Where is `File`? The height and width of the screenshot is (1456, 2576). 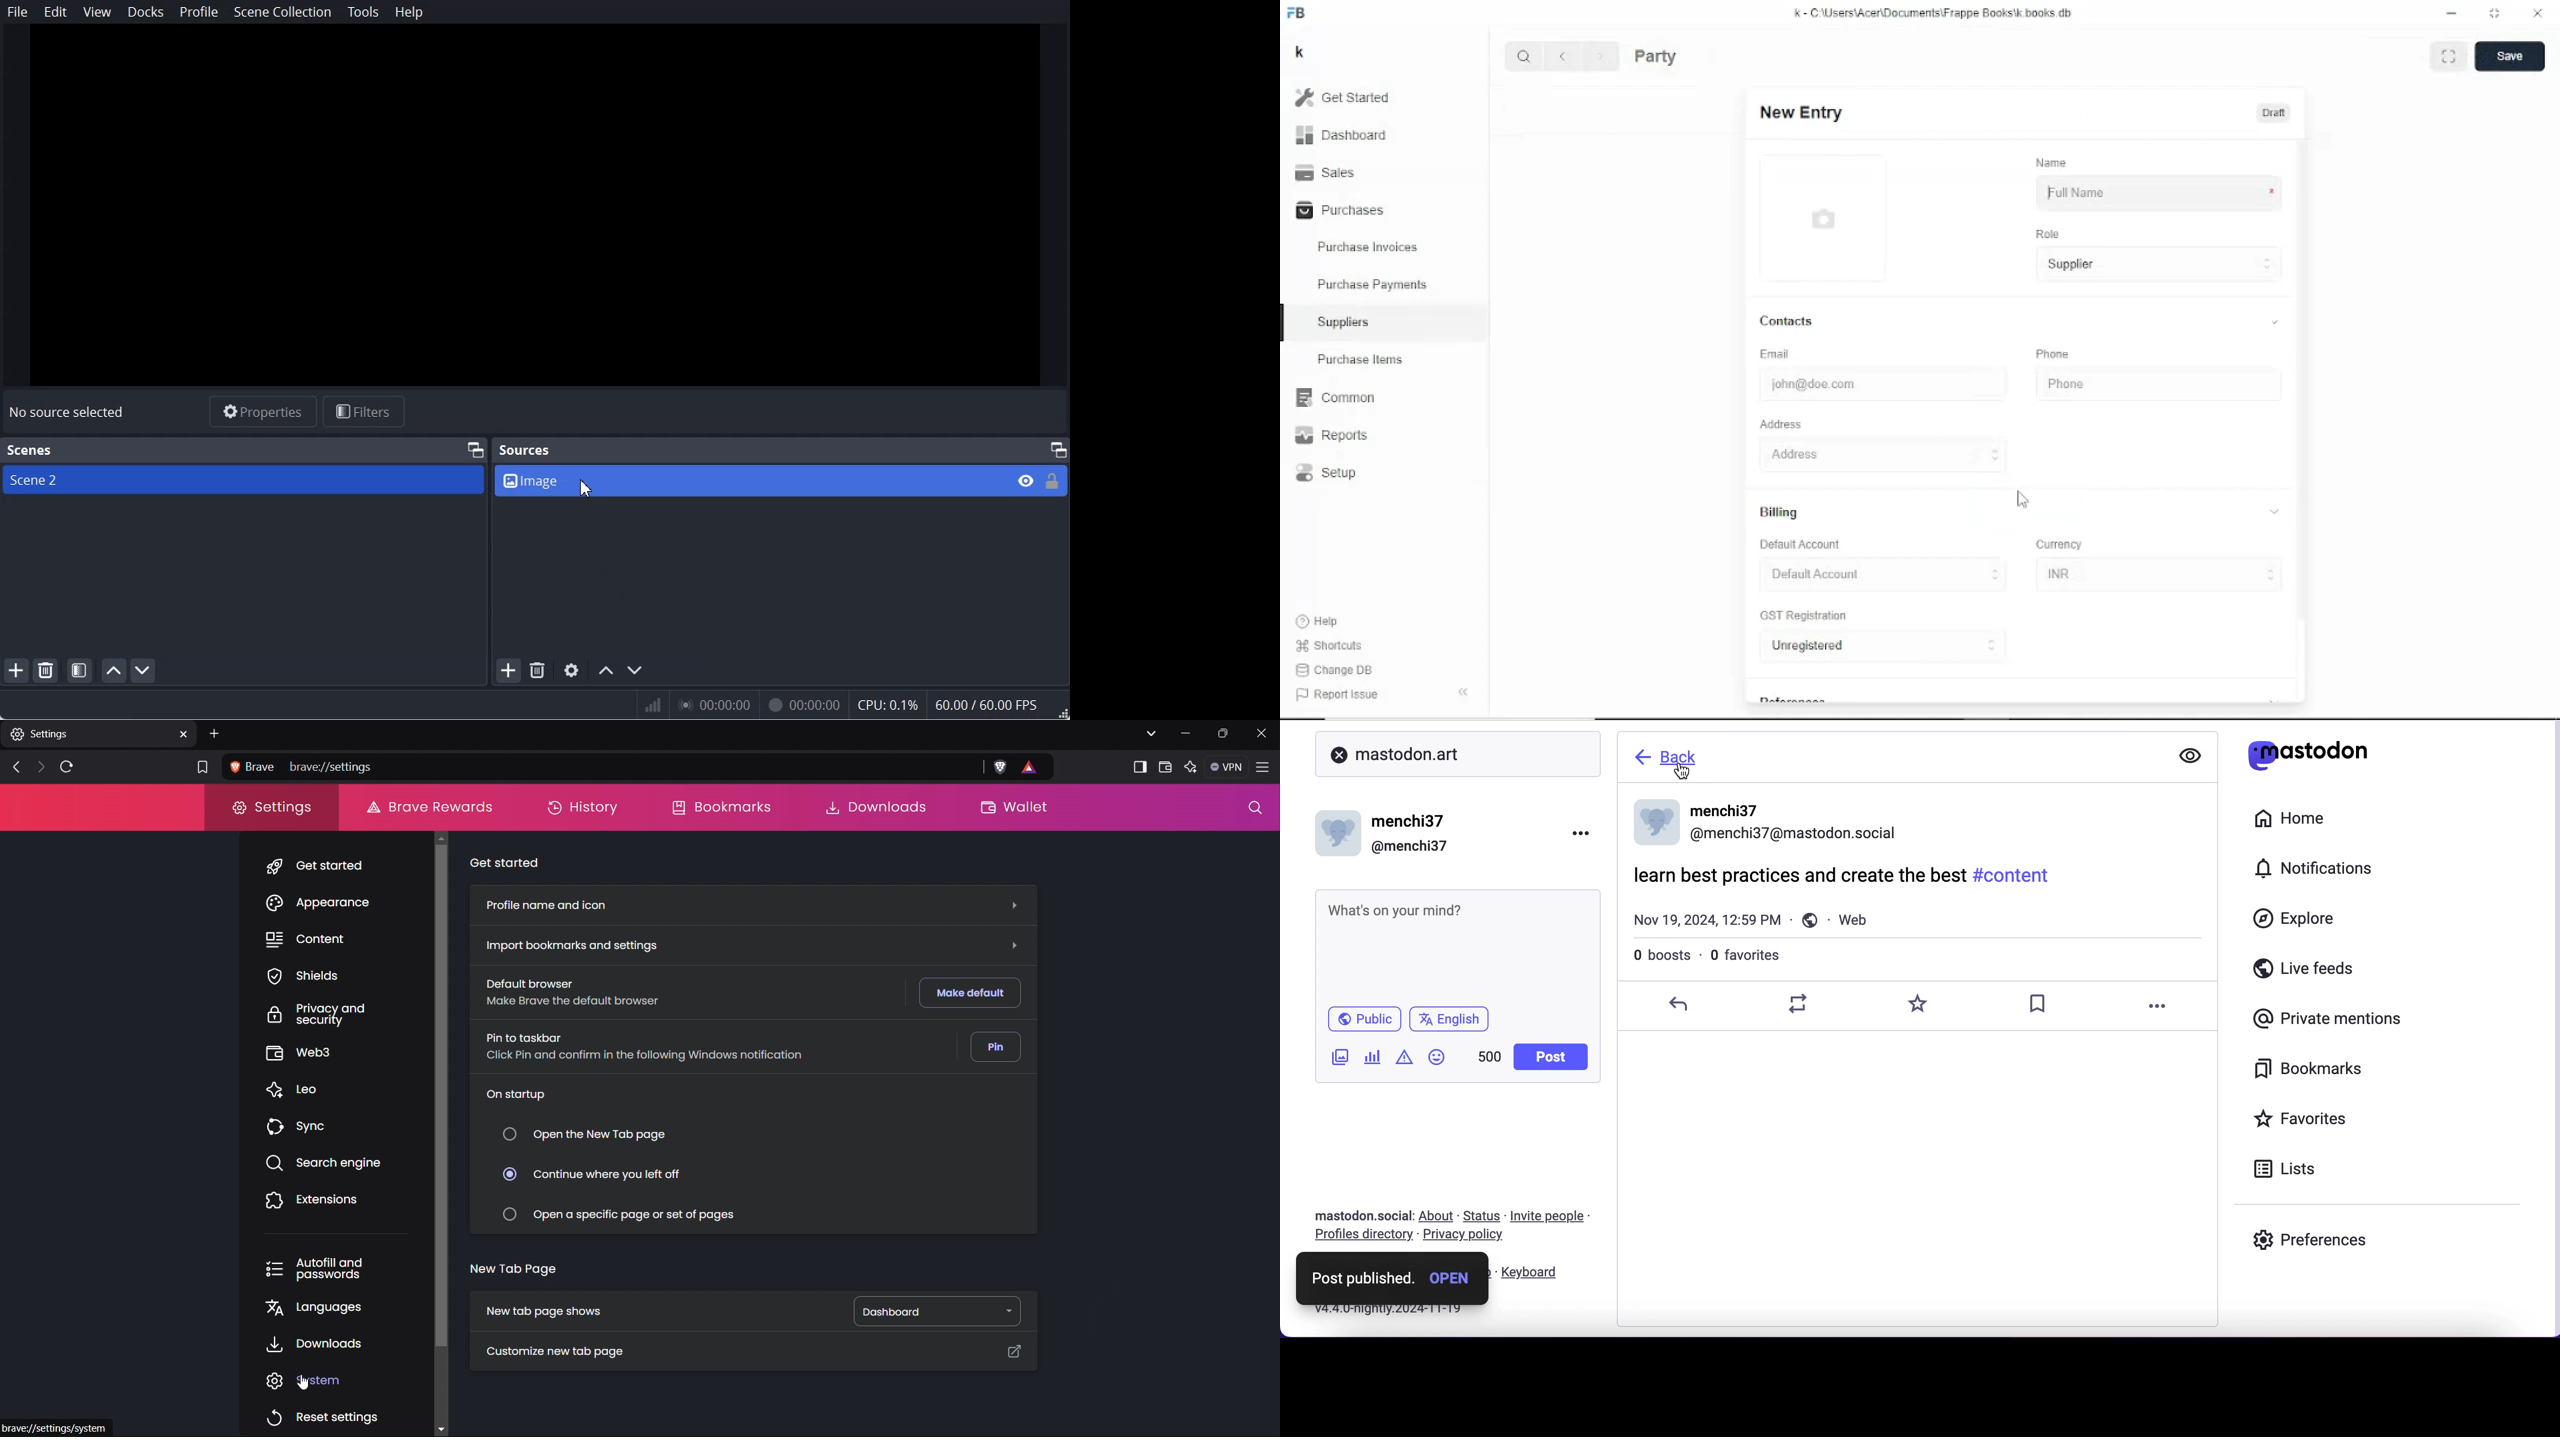
File is located at coordinates (17, 12).